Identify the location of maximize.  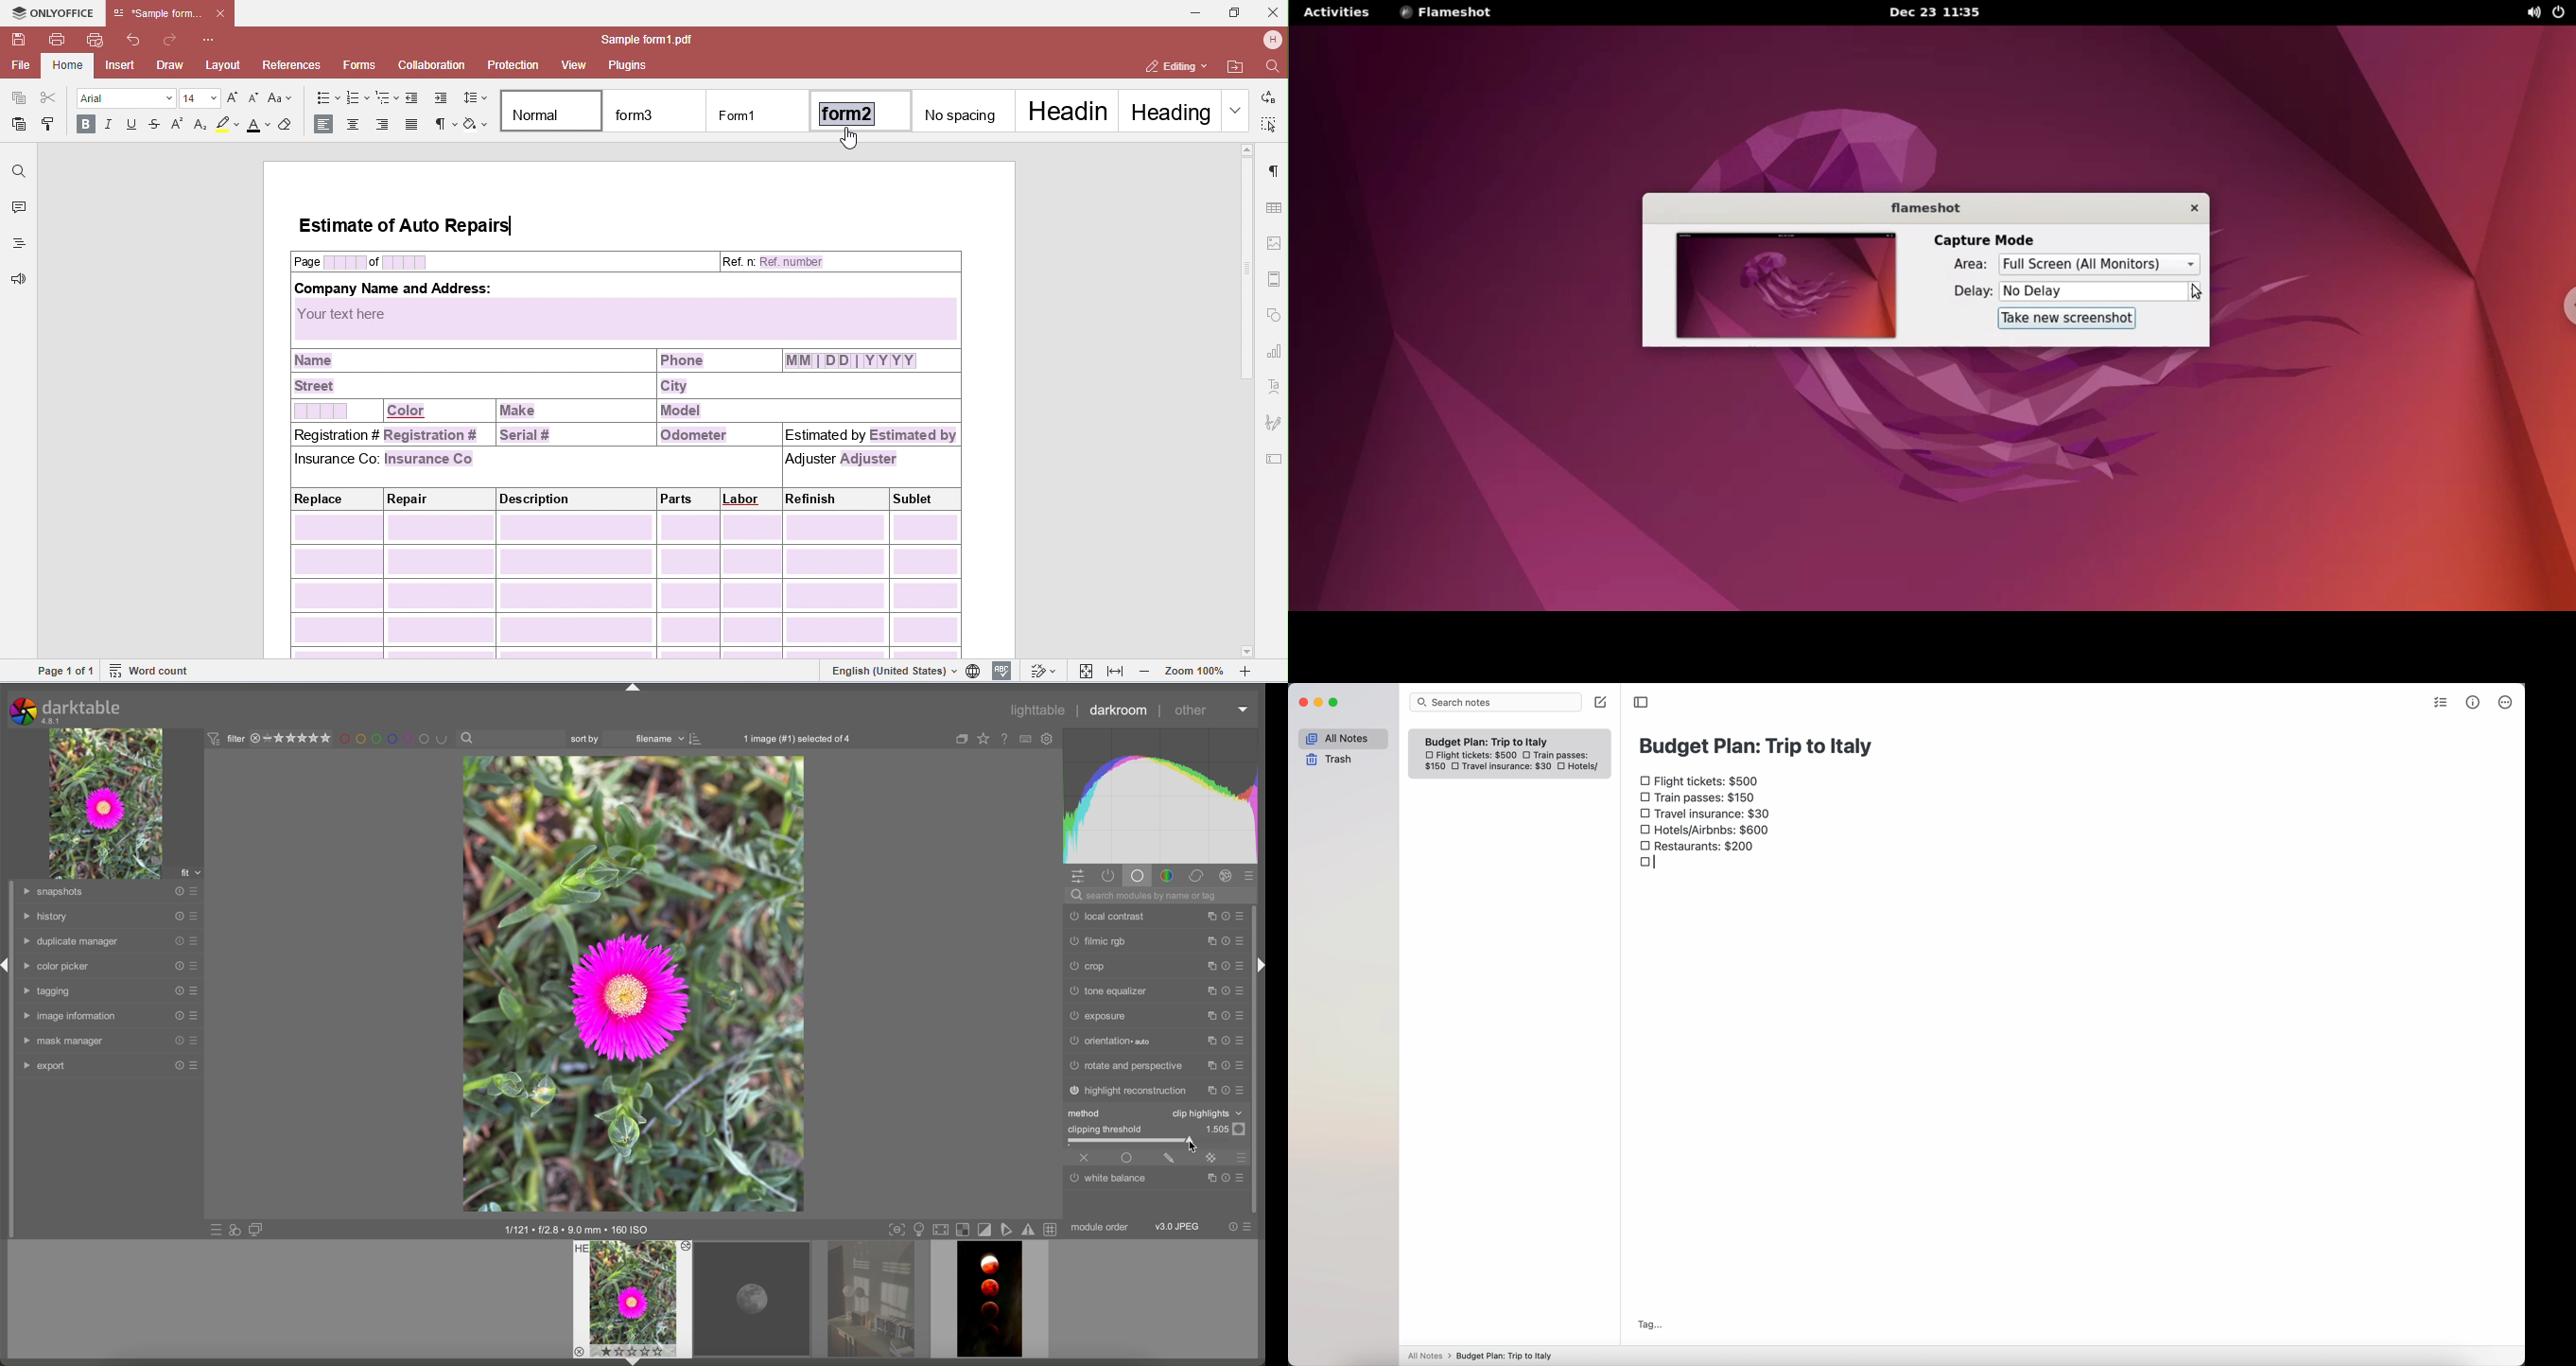
(1336, 703).